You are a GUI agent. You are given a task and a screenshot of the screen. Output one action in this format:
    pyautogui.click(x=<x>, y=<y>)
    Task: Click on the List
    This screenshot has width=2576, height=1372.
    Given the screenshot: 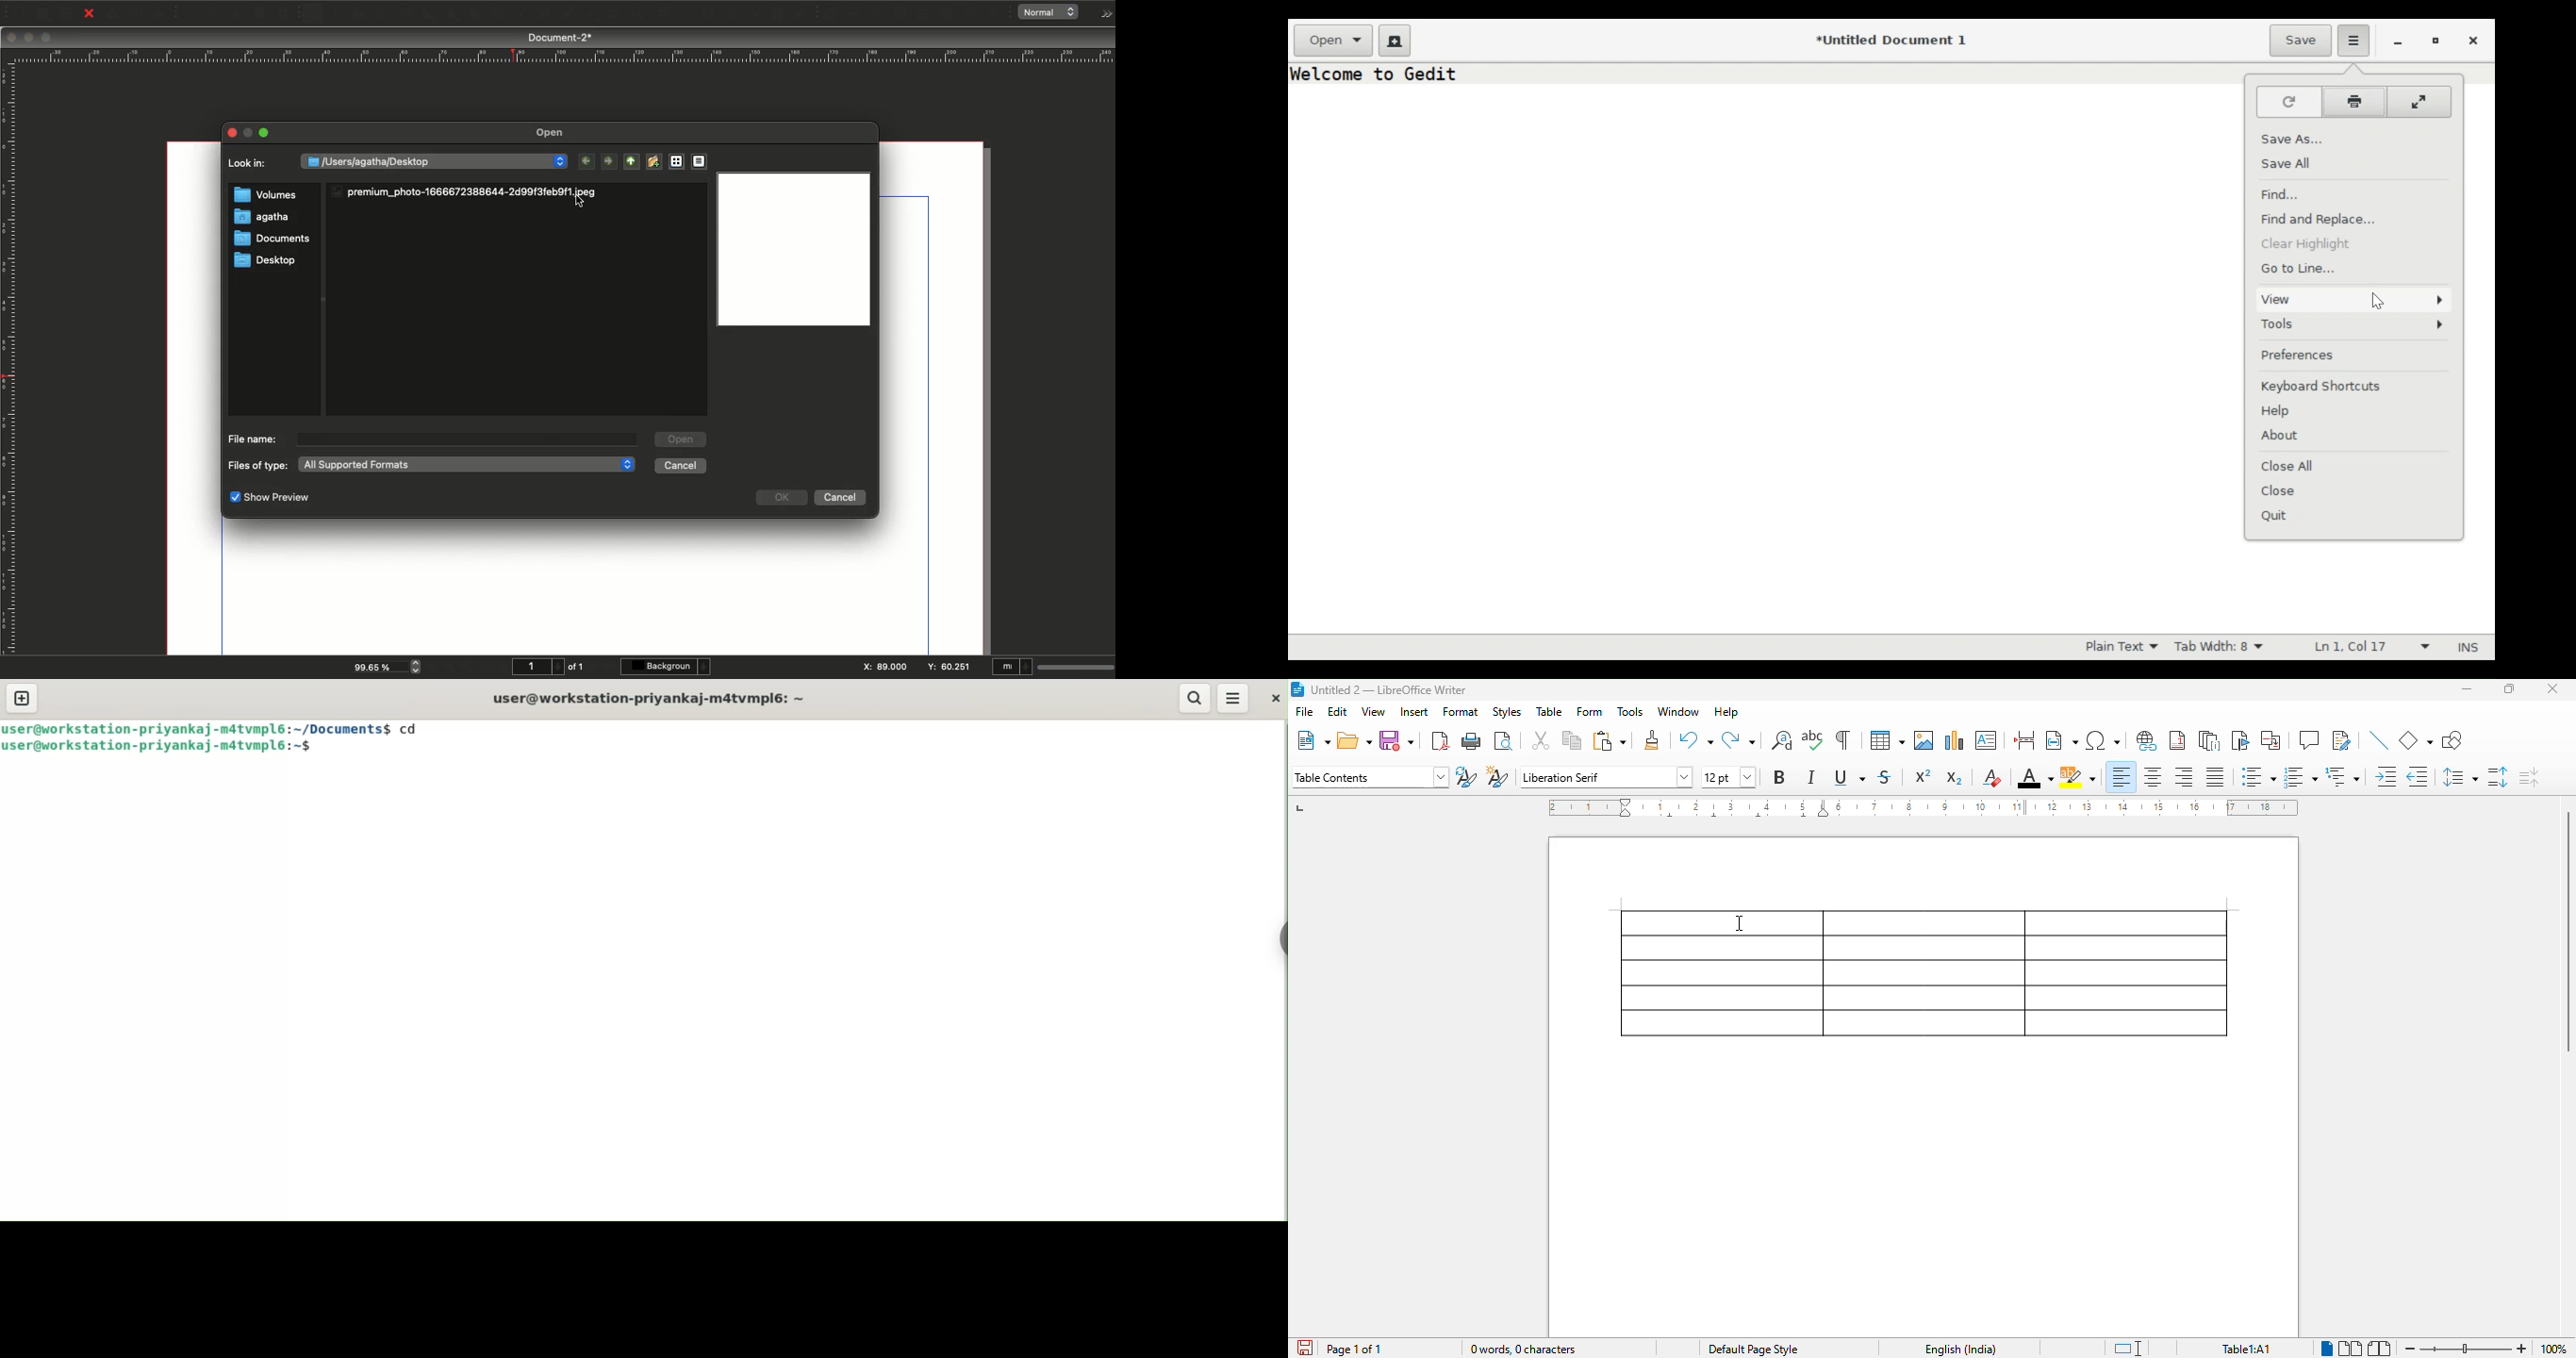 What is the action you would take?
    pyautogui.click(x=702, y=161)
    